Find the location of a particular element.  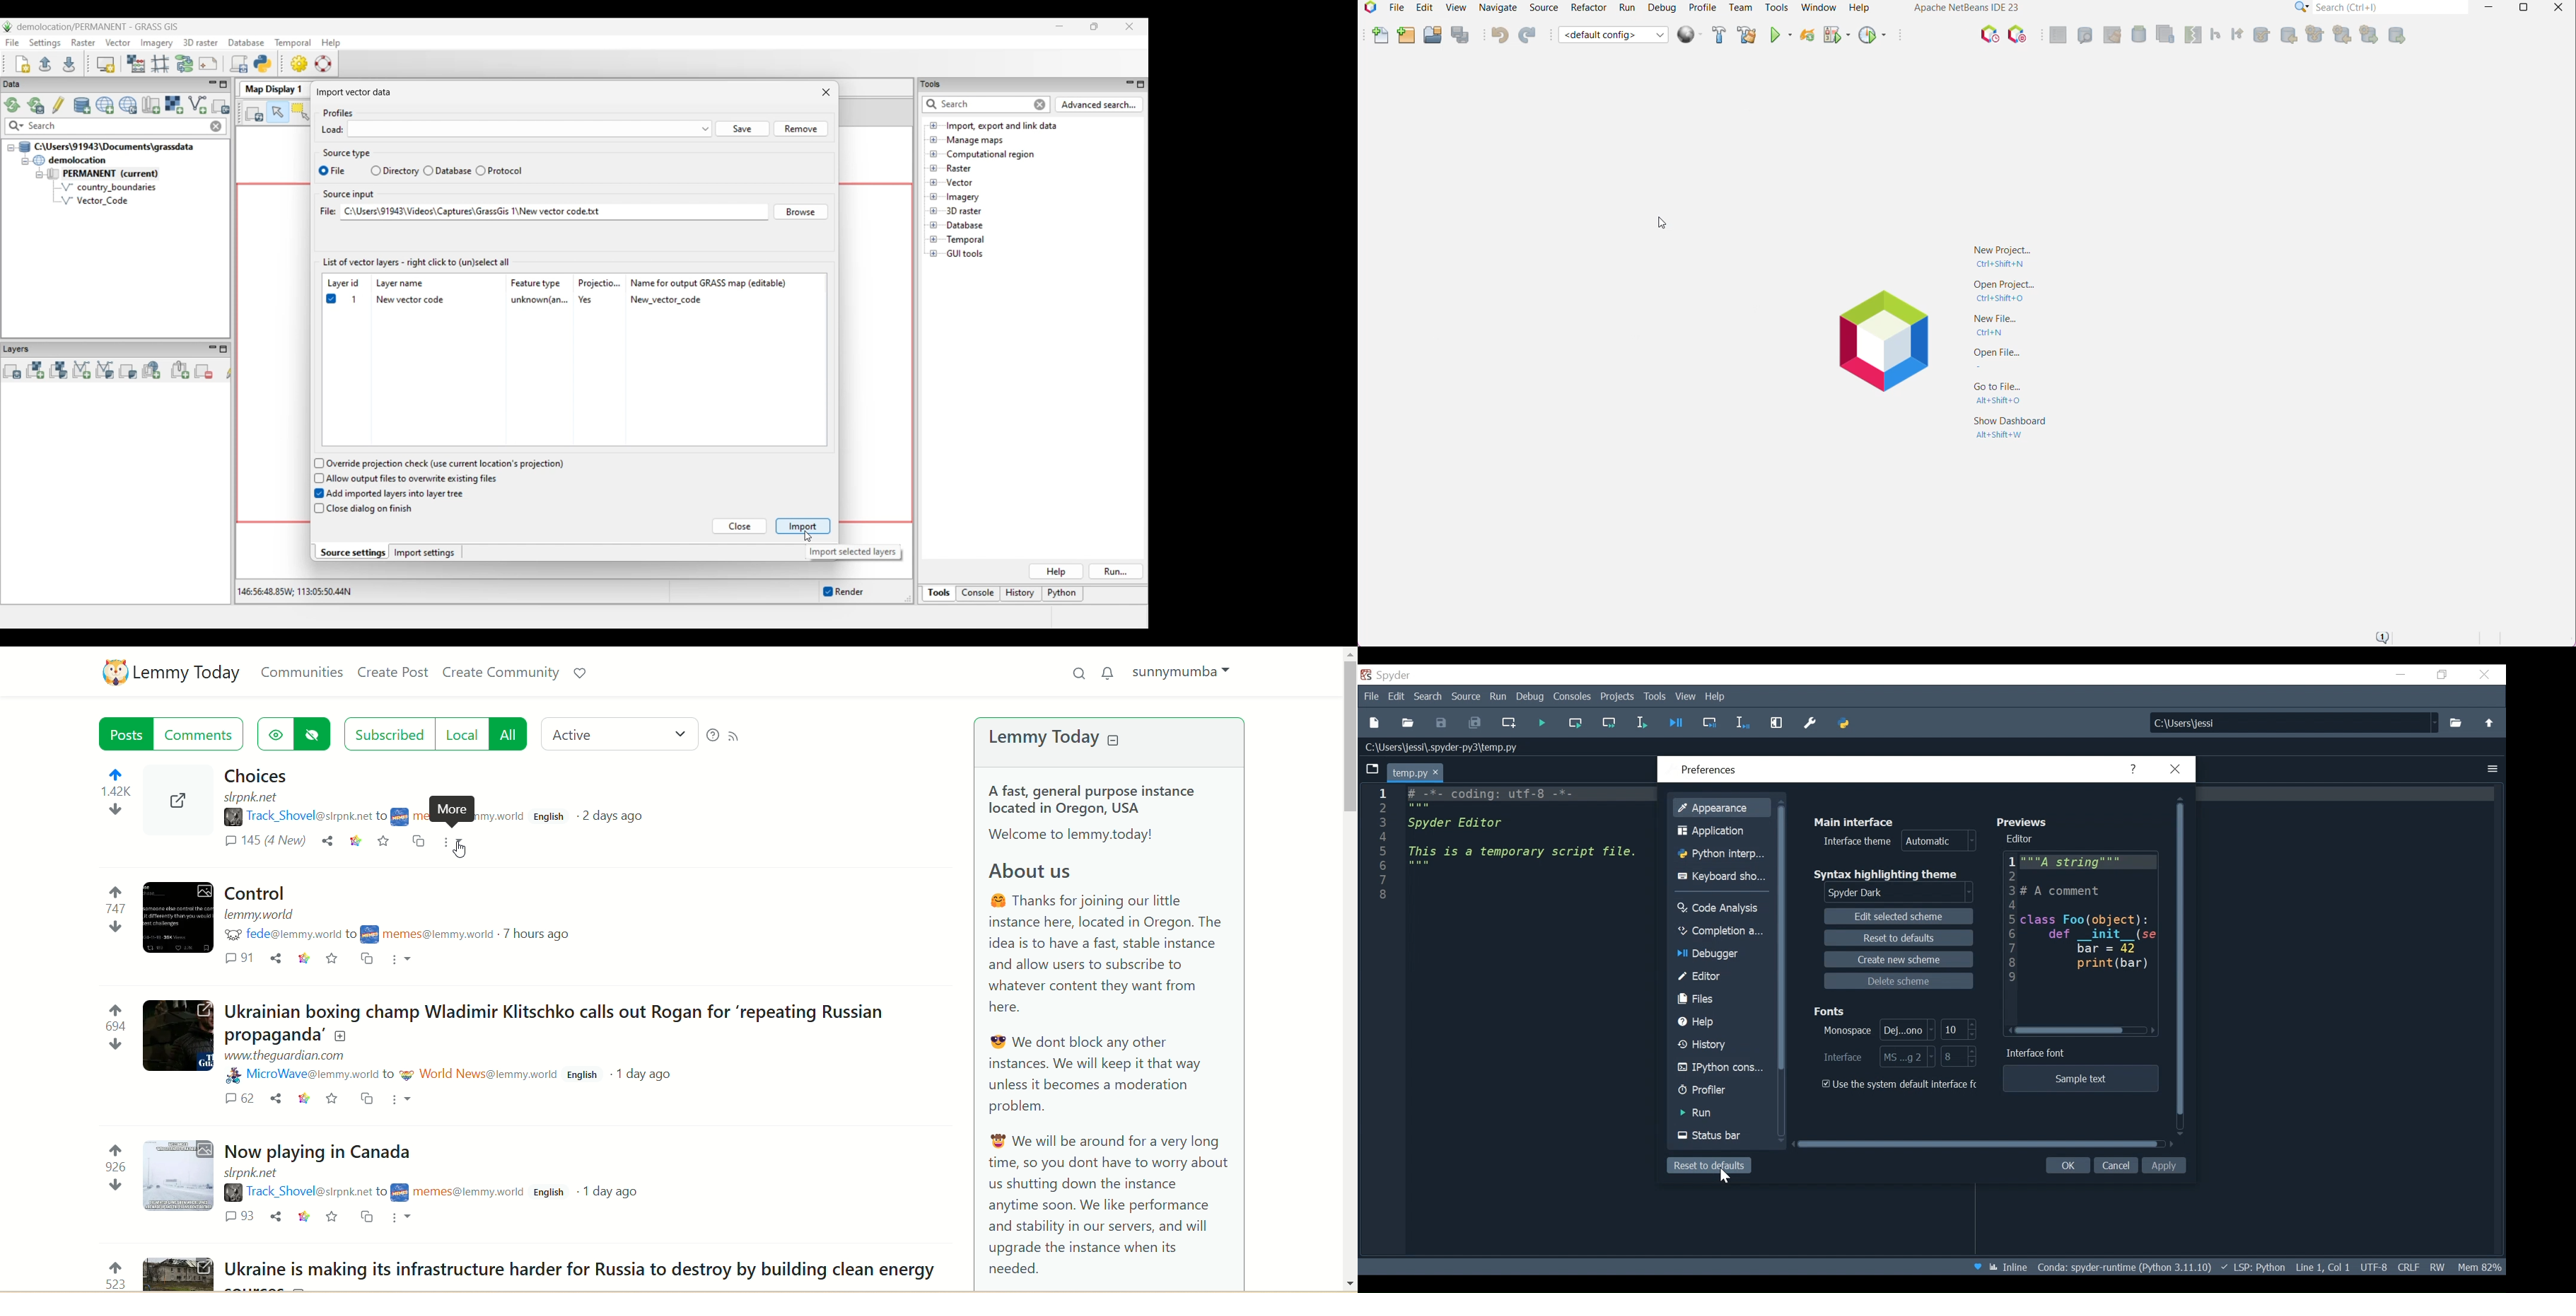

Search is located at coordinates (1429, 697).